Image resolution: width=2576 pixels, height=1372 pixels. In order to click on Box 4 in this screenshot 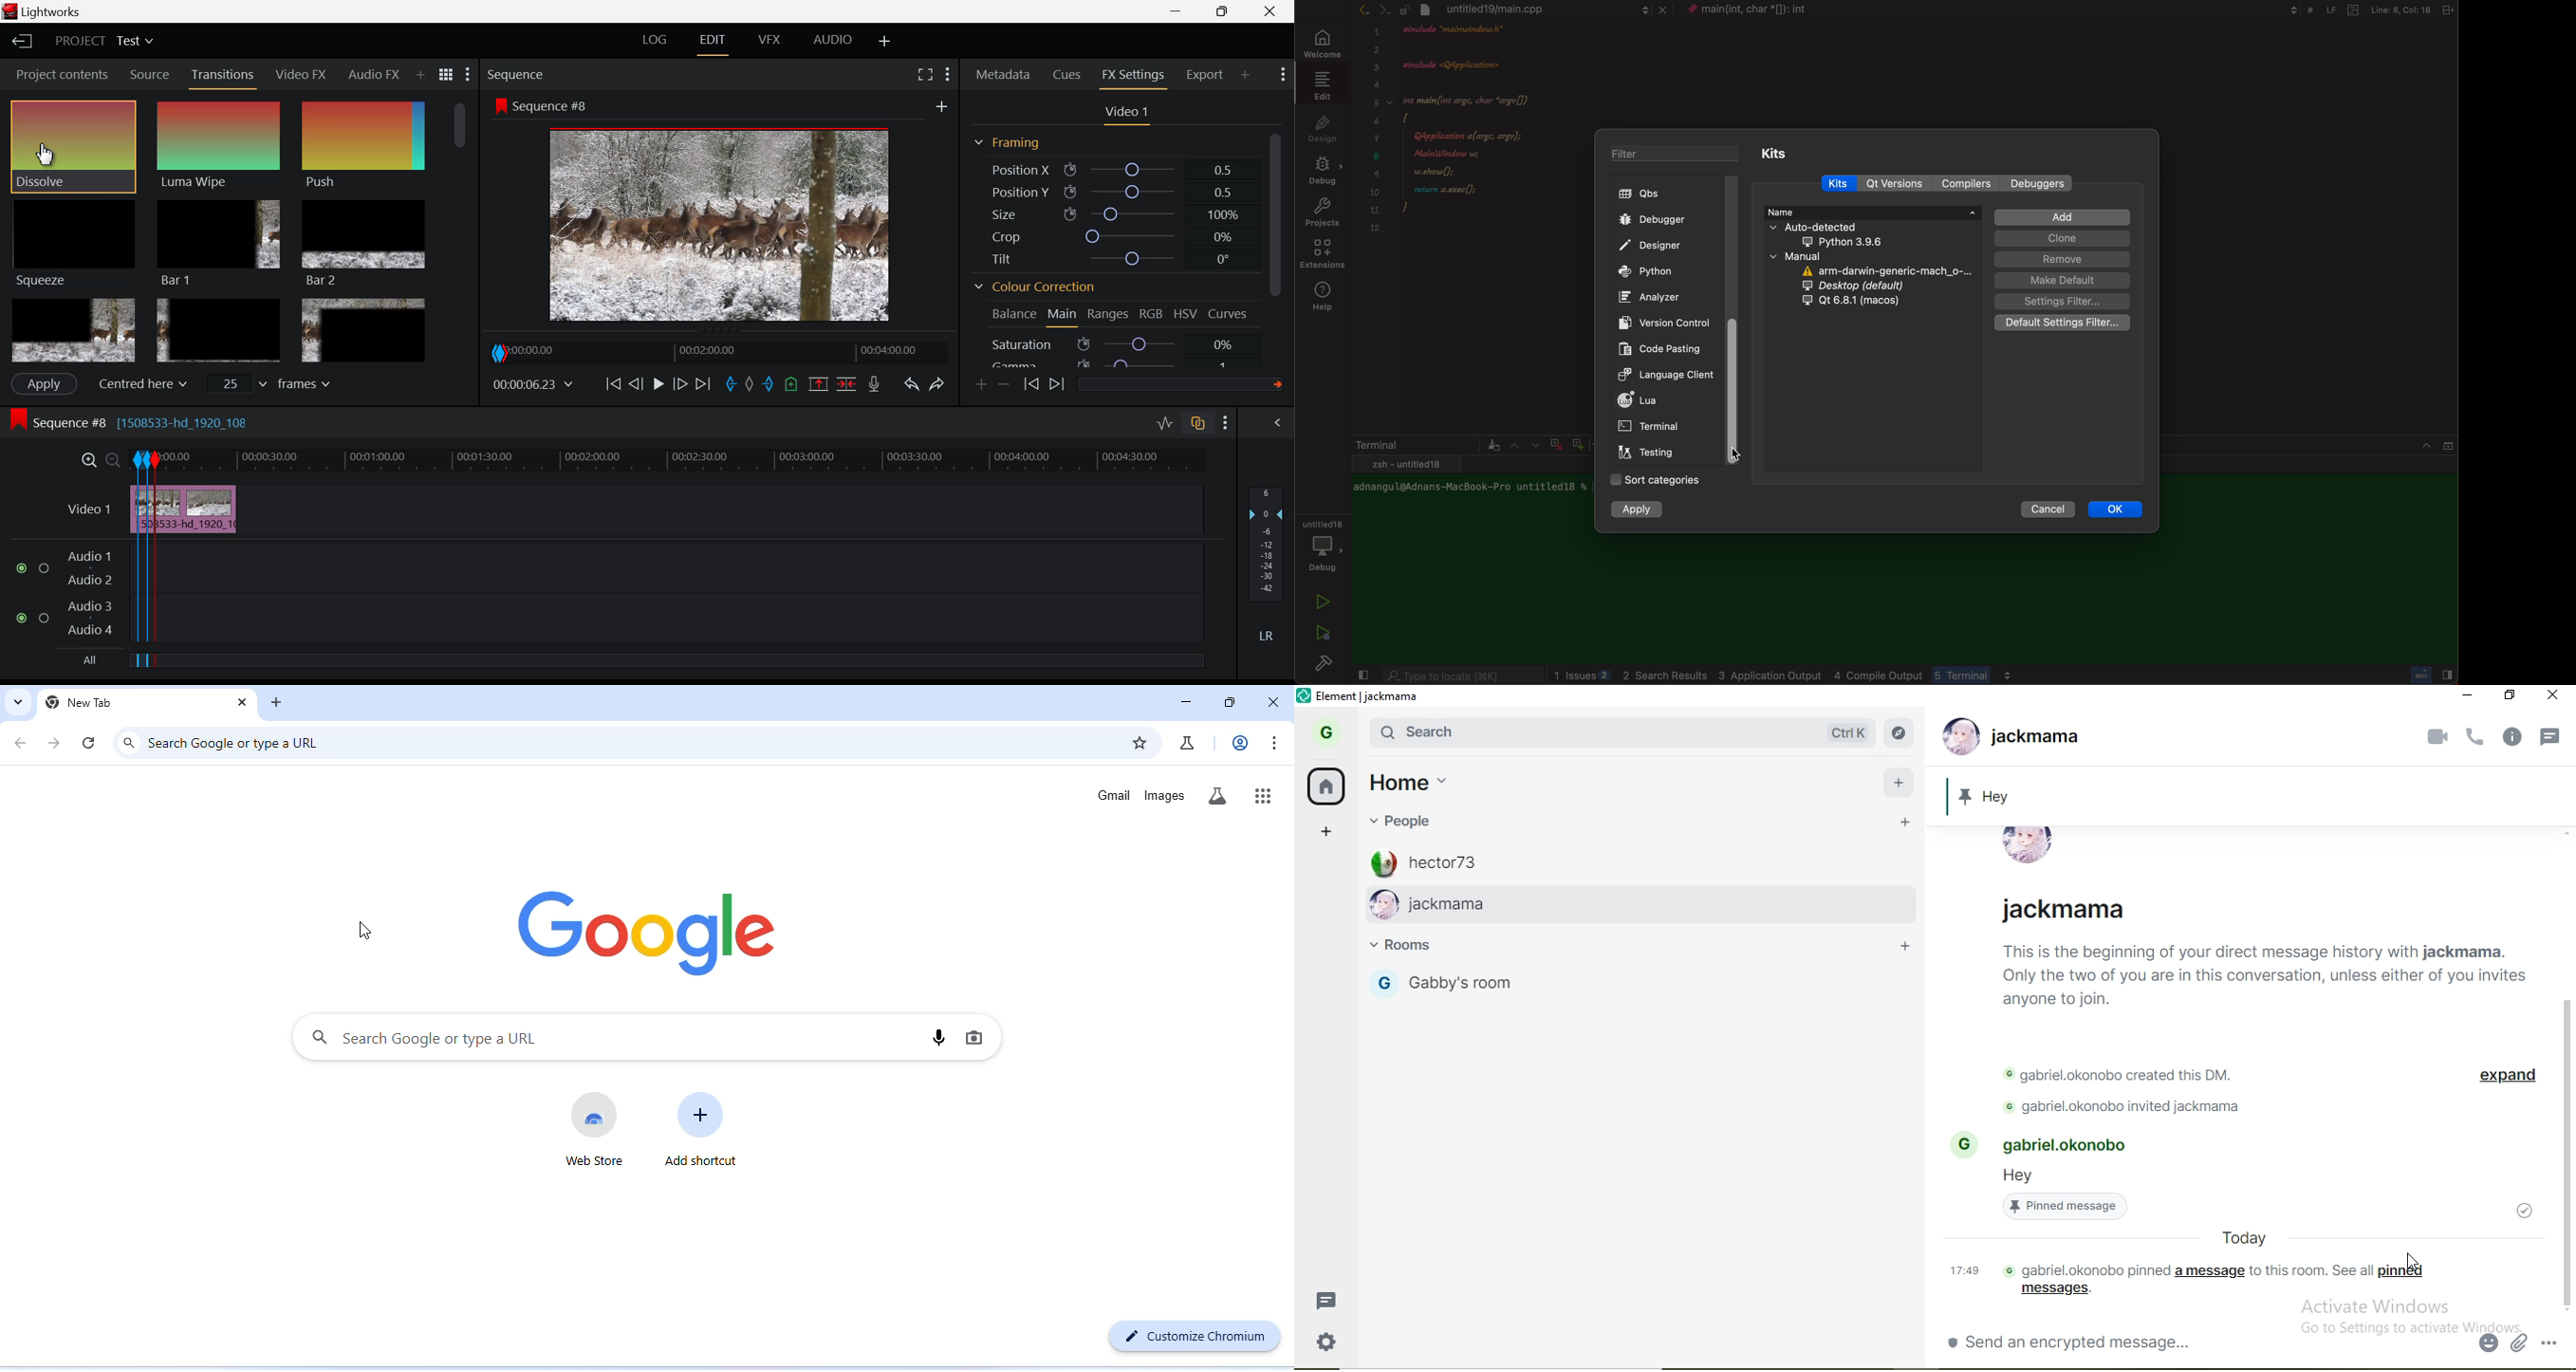, I will do `click(72, 331)`.